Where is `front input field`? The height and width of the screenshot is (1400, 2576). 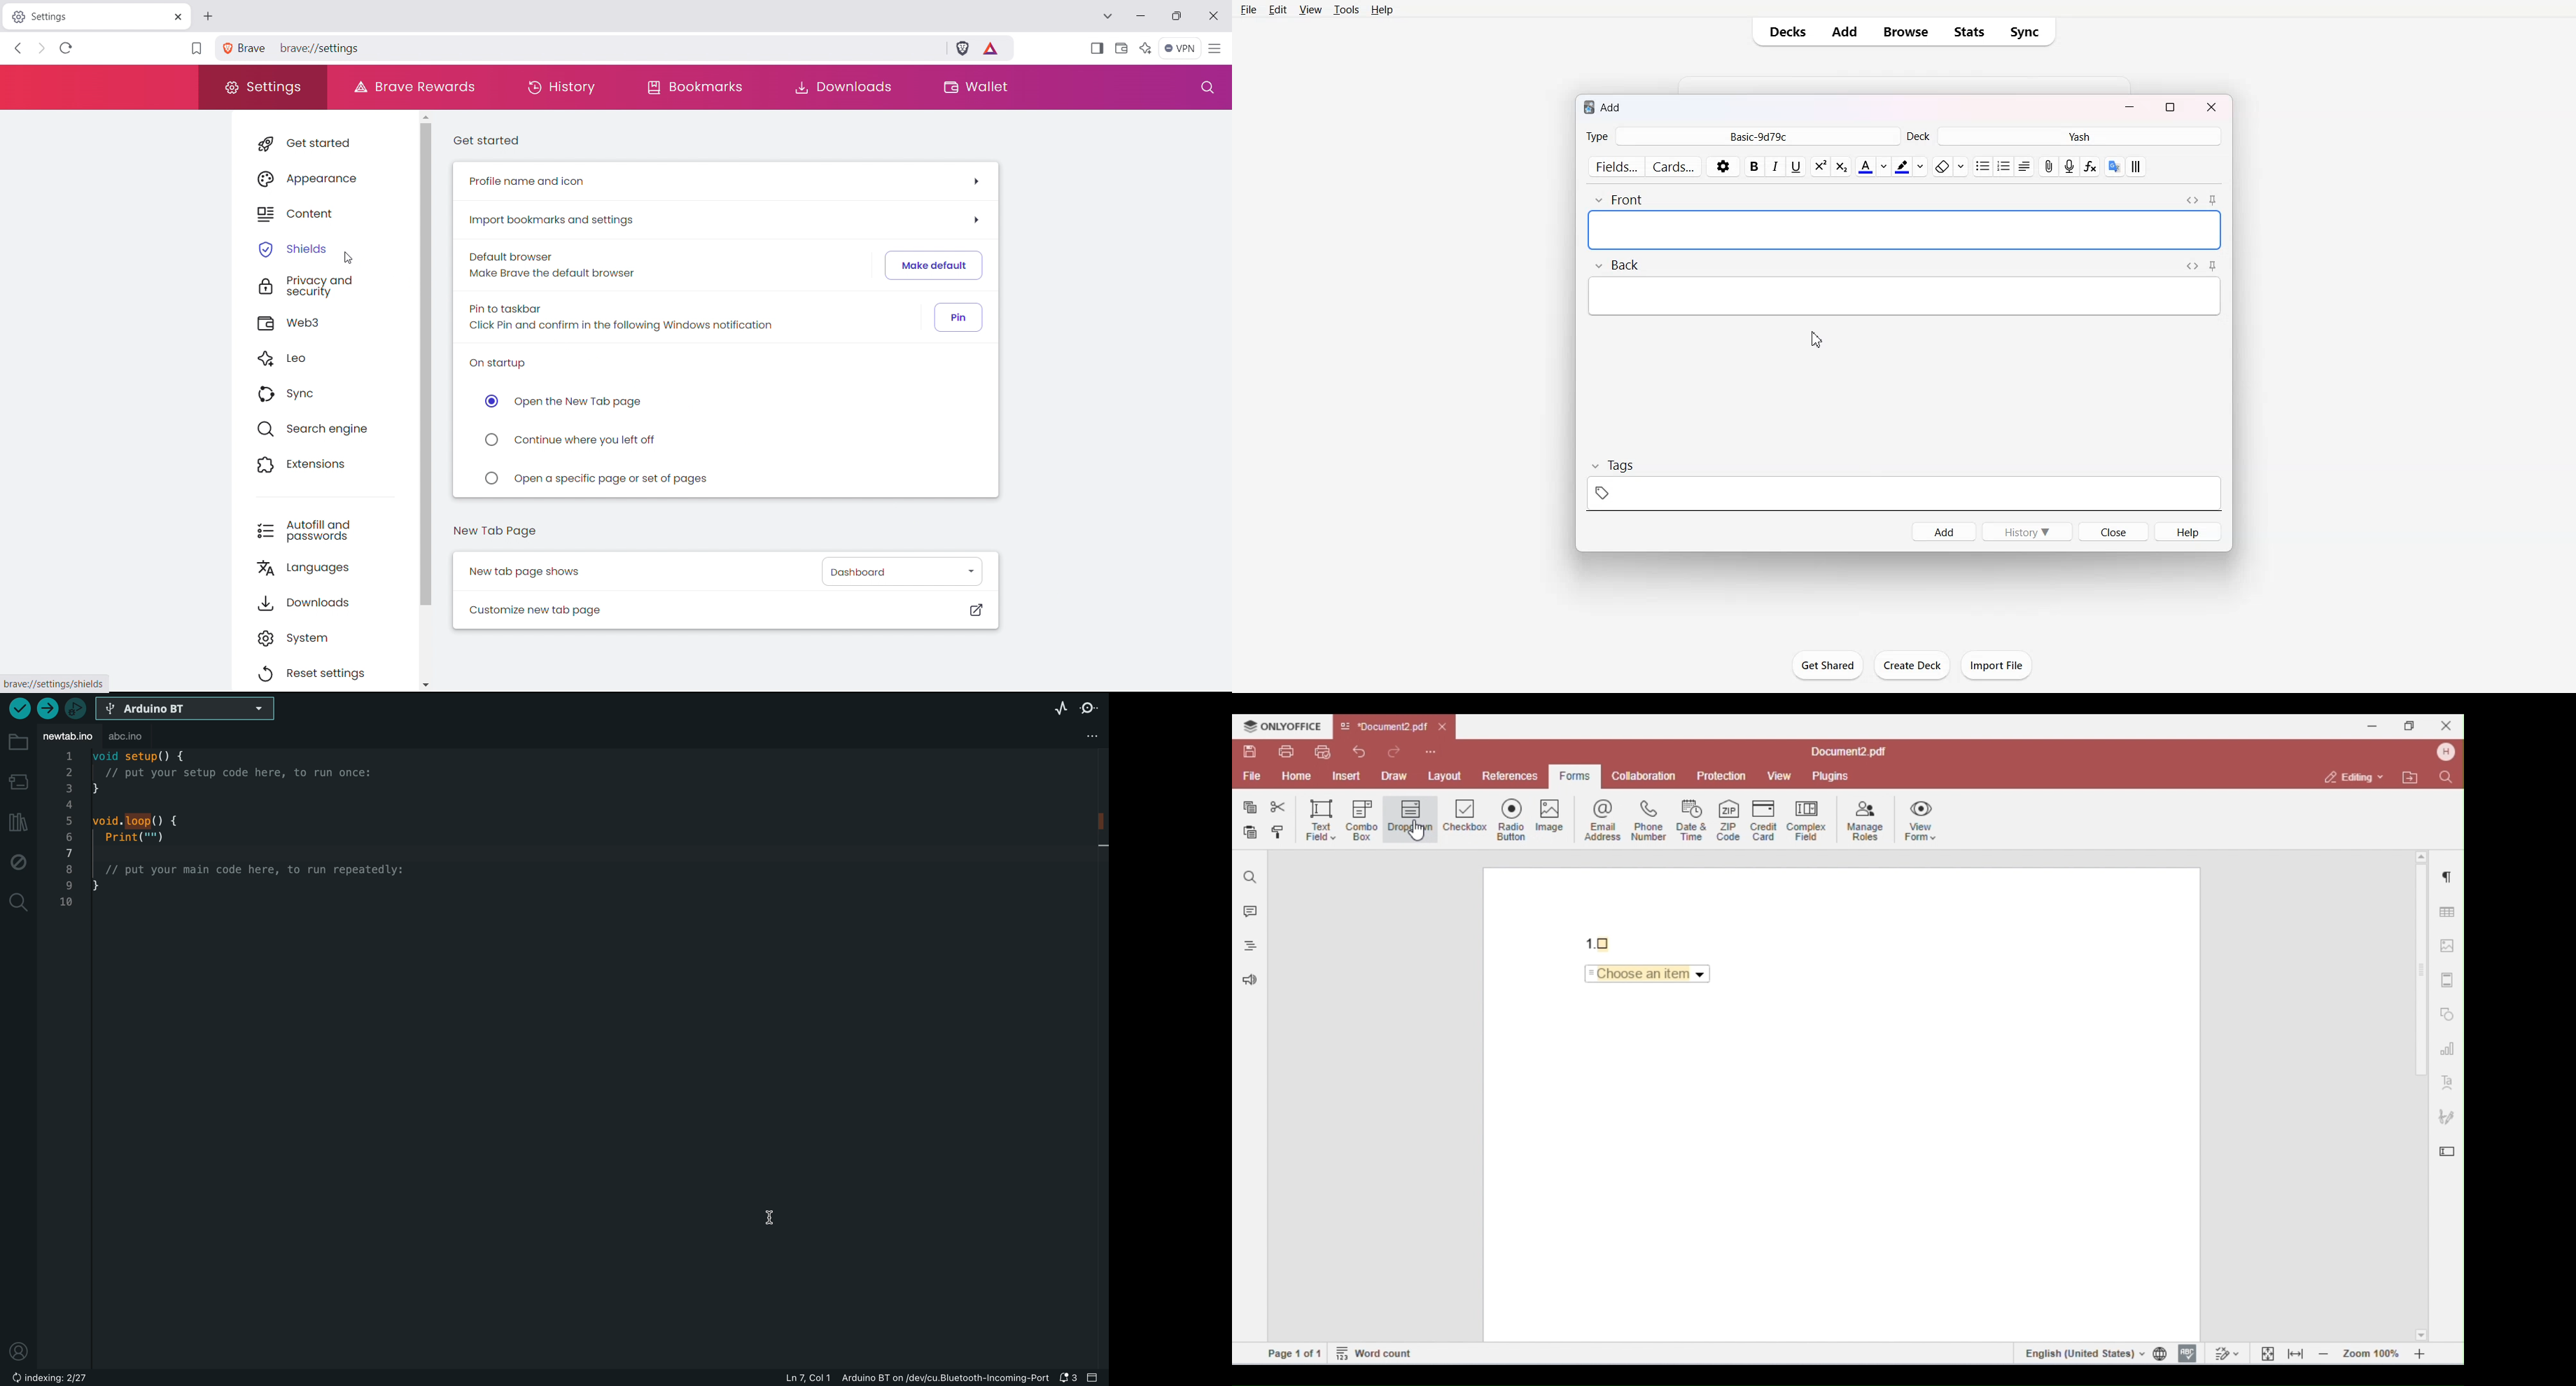 front input field is located at coordinates (1905, 230).